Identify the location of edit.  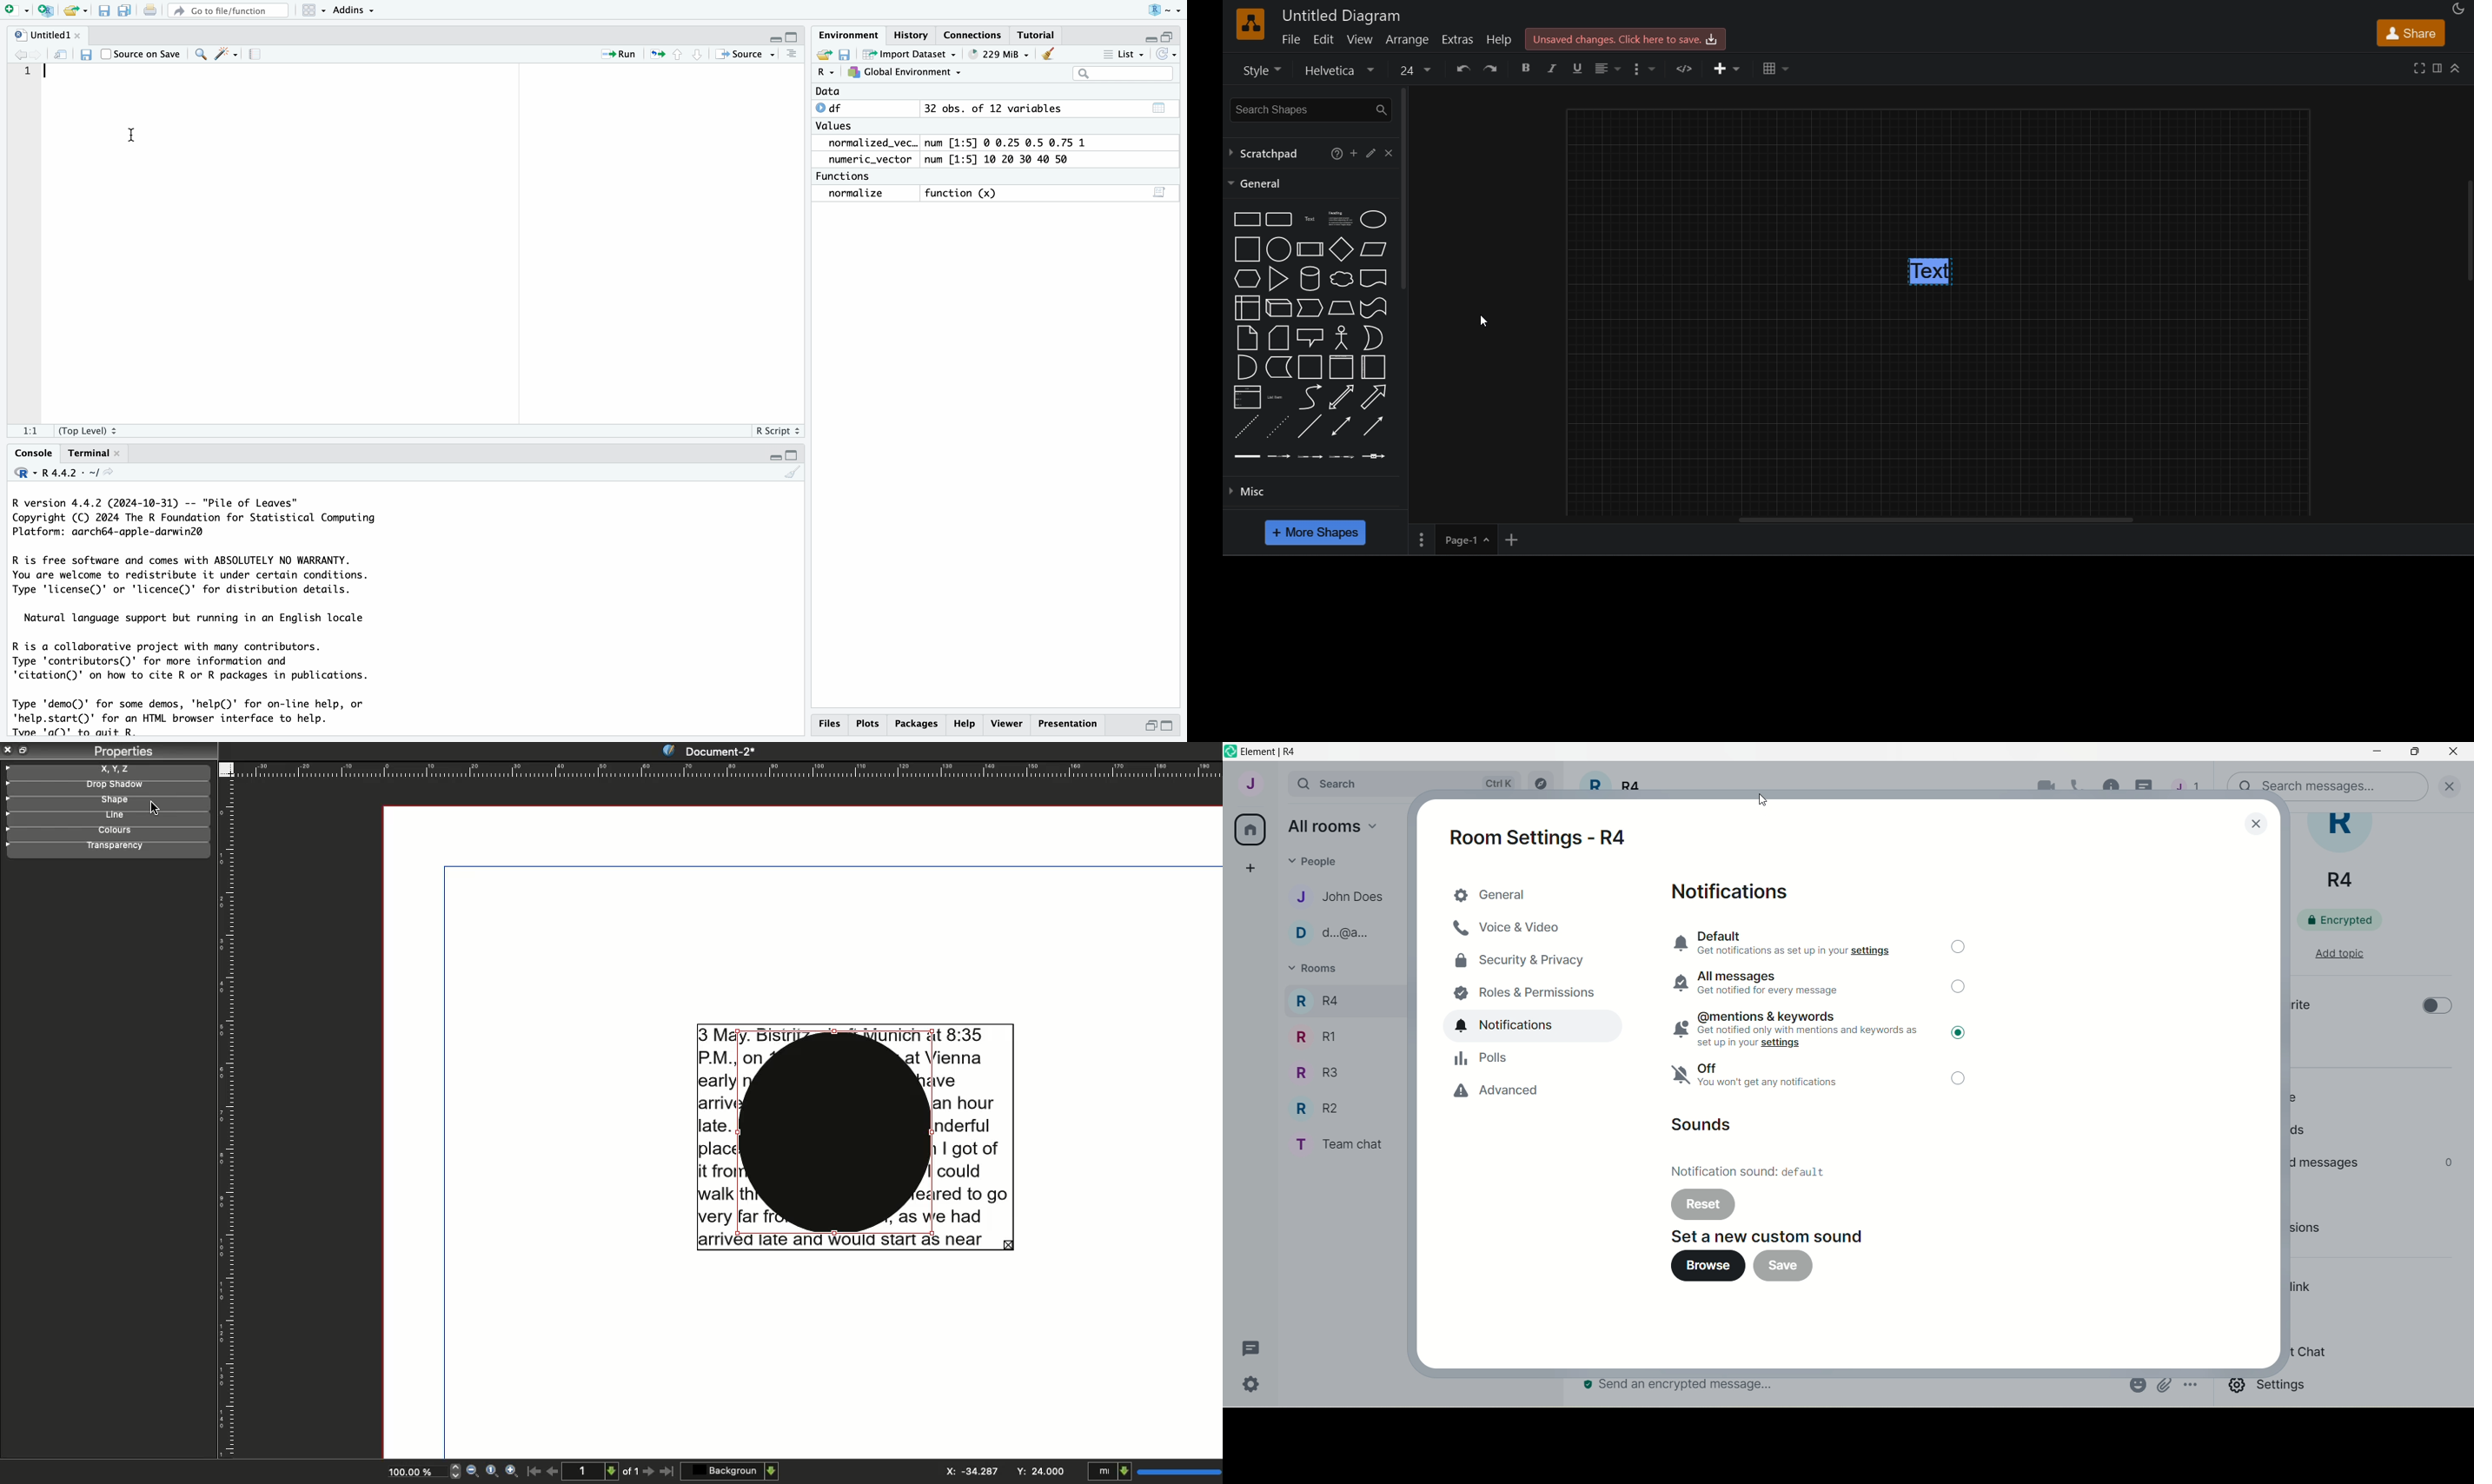
(1323, 39).